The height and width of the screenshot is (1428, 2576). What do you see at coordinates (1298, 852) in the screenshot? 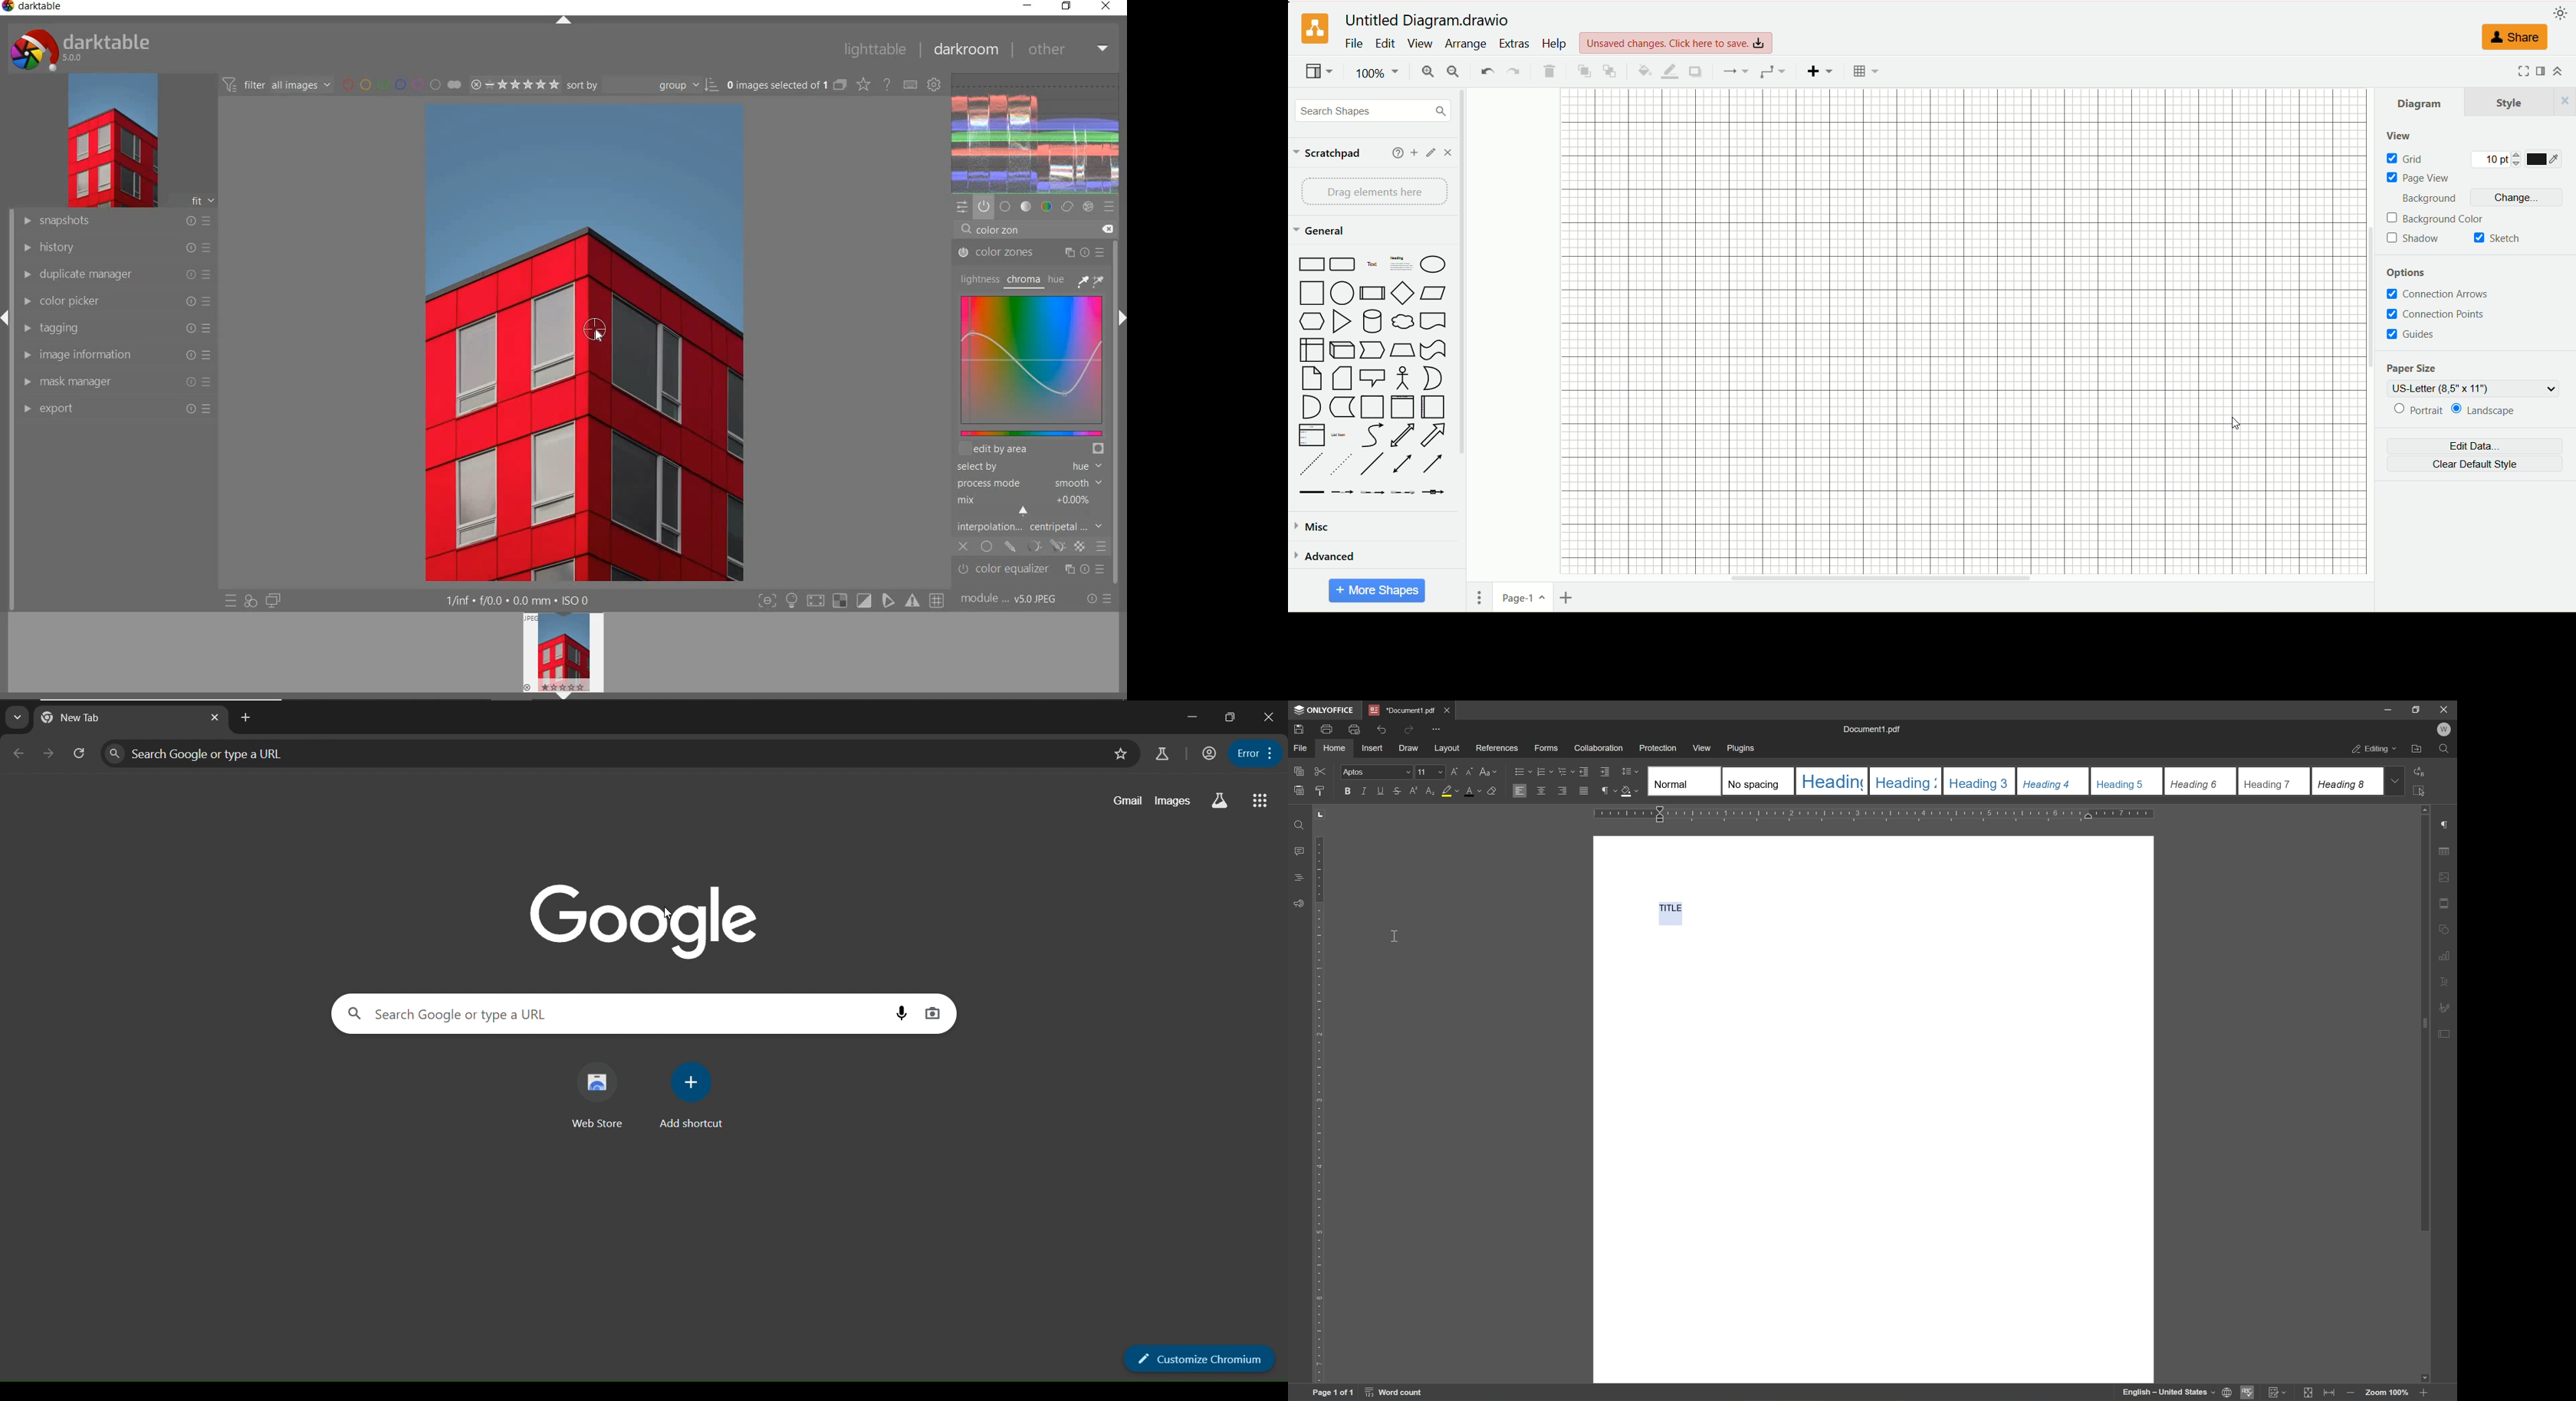
I see `comments` at bounding box center [1298, 852].